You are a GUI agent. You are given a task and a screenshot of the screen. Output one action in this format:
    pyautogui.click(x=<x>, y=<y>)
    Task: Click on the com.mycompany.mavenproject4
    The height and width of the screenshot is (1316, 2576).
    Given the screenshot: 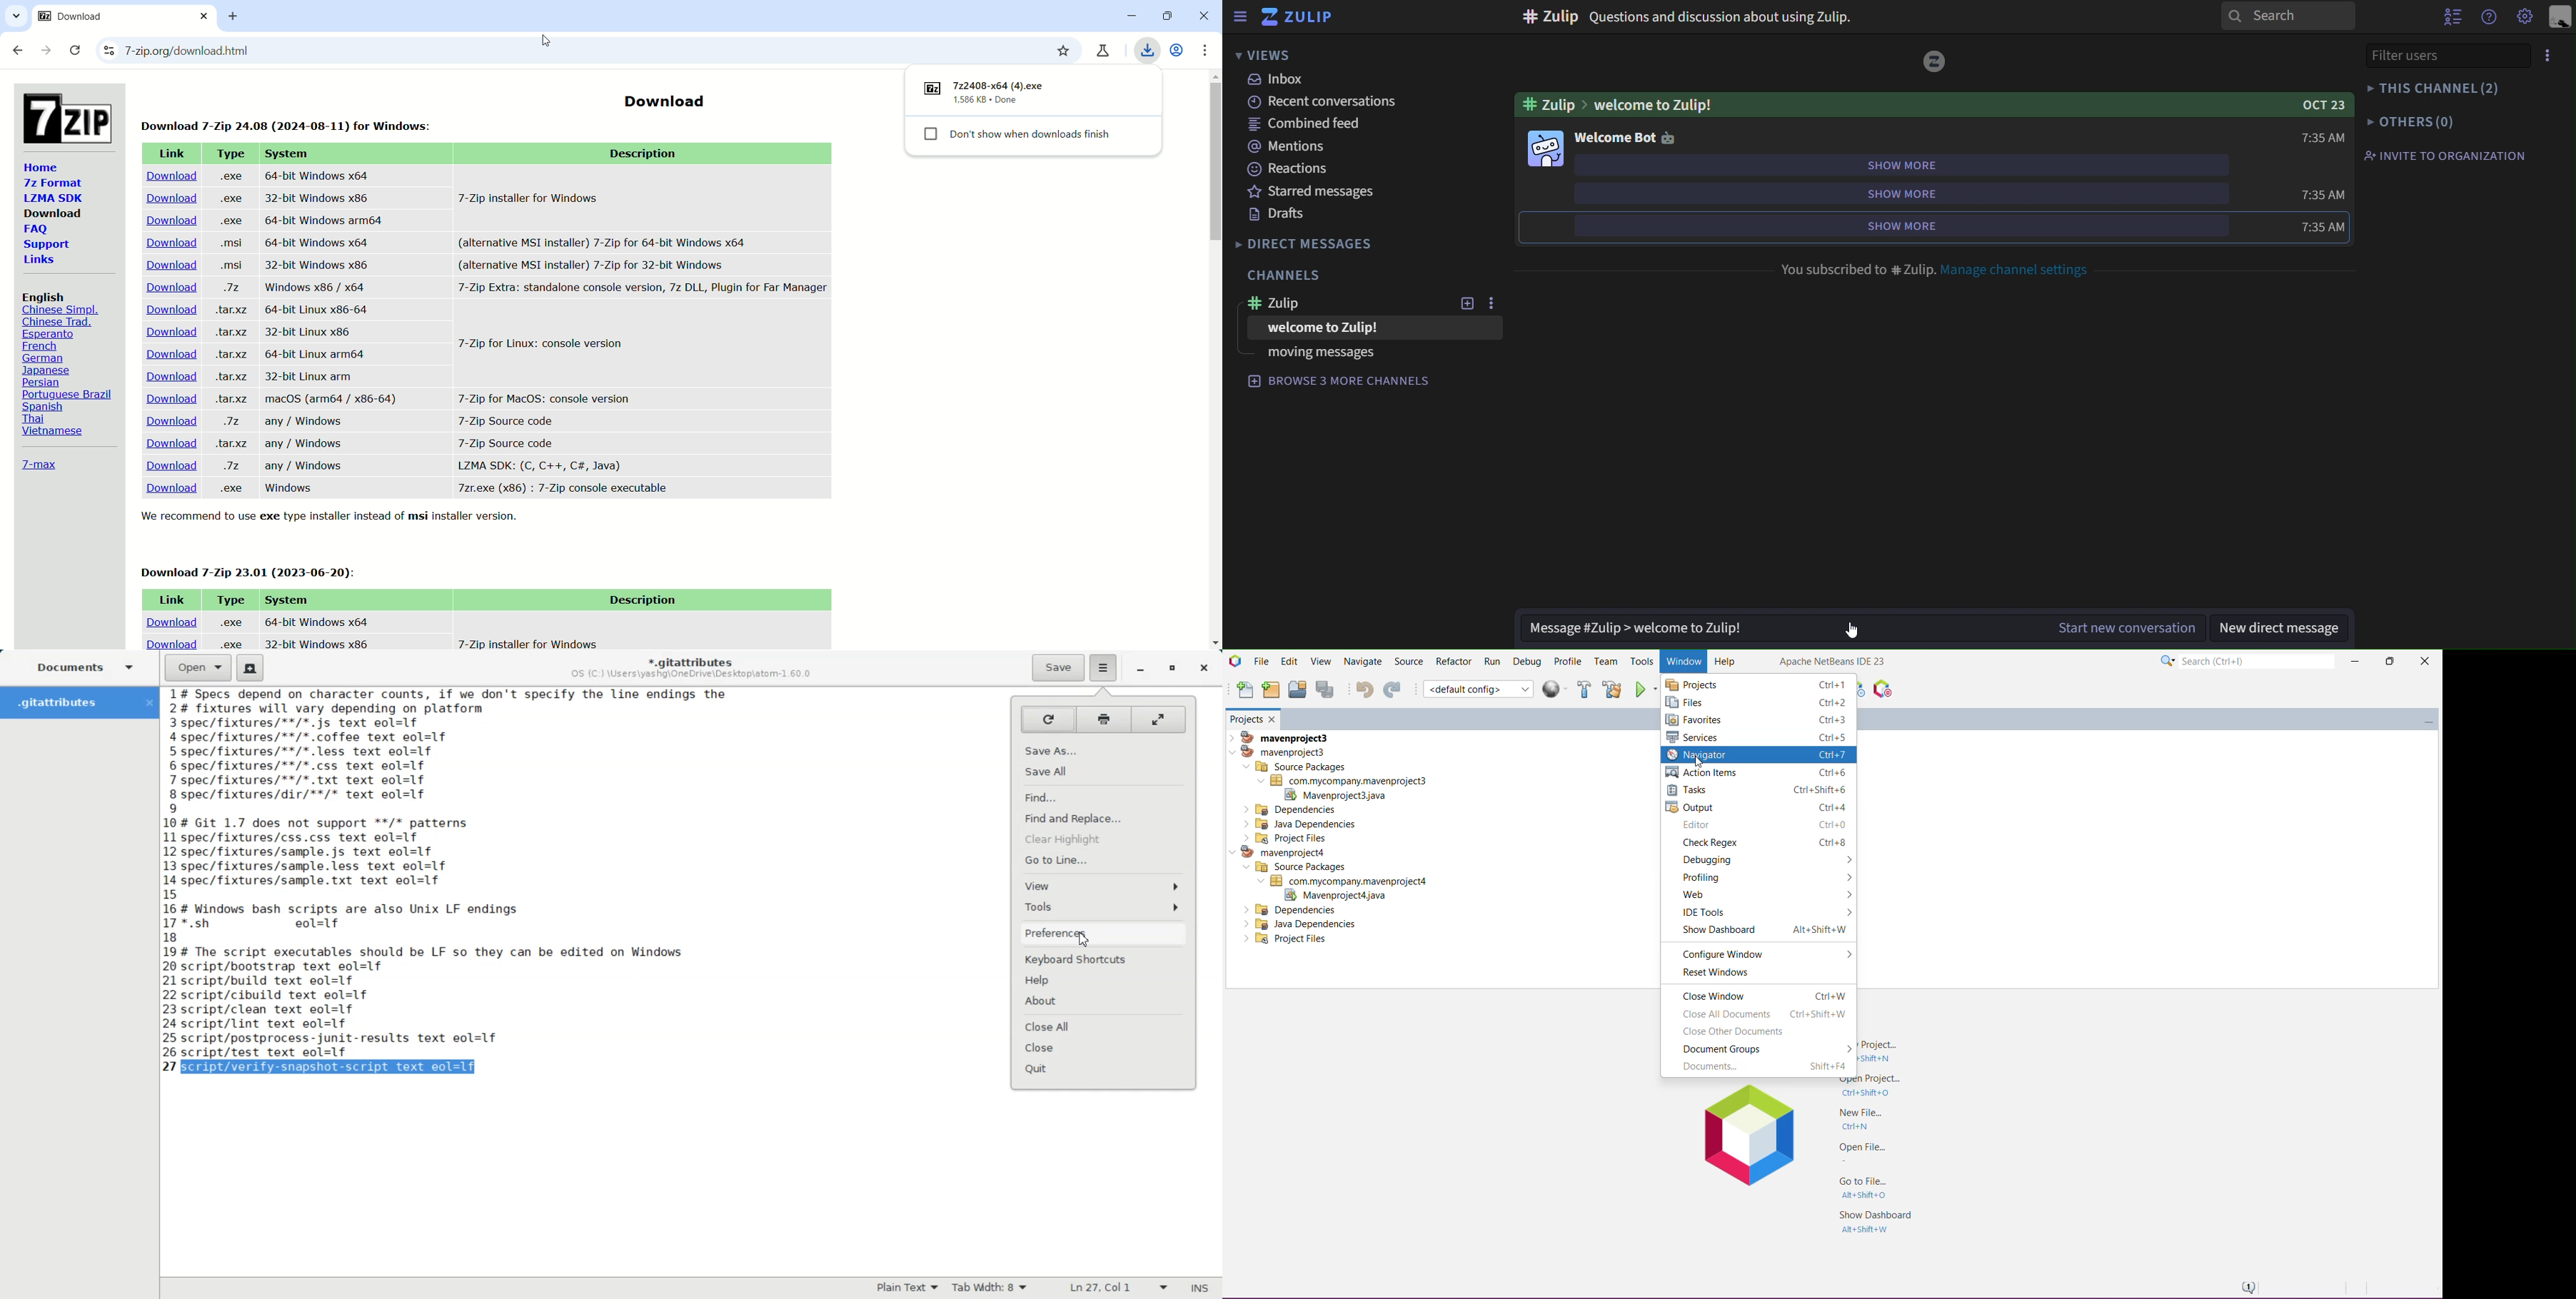 What is the action you would take?
    pyautogui.click(x=1347, y=881)
    